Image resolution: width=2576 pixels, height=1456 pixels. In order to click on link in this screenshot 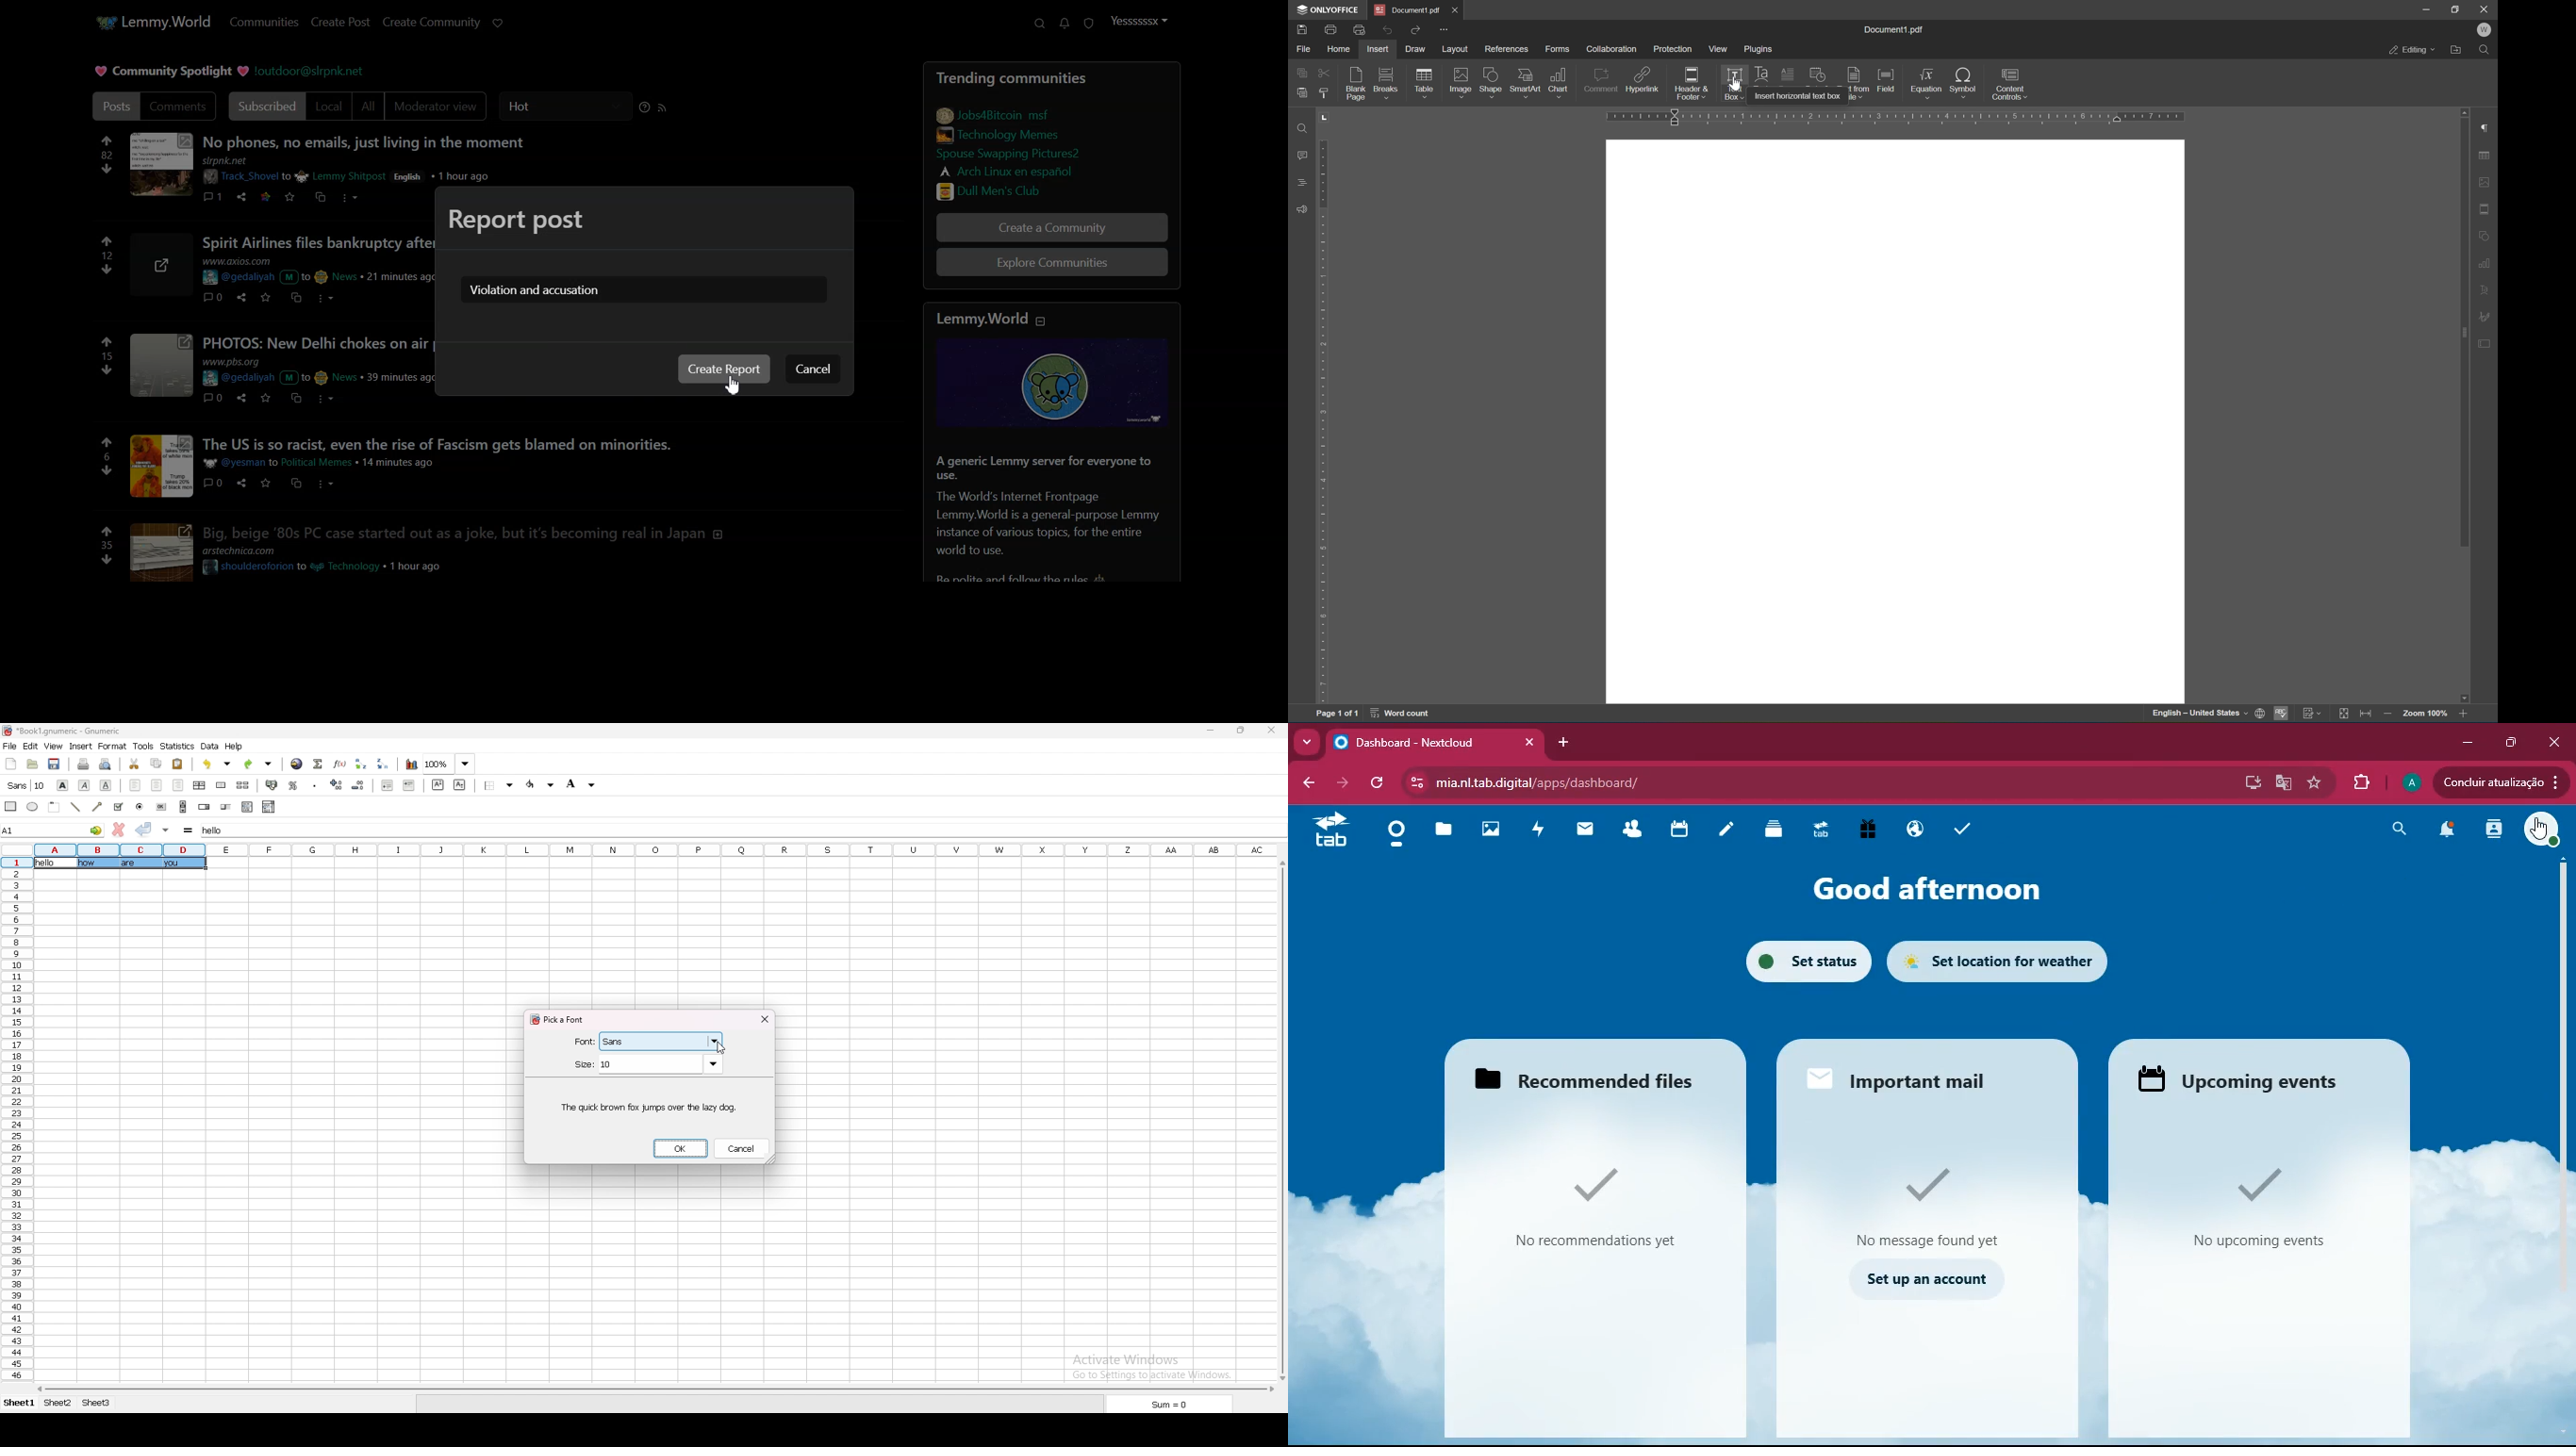, I will do `click(1024, 155)`.